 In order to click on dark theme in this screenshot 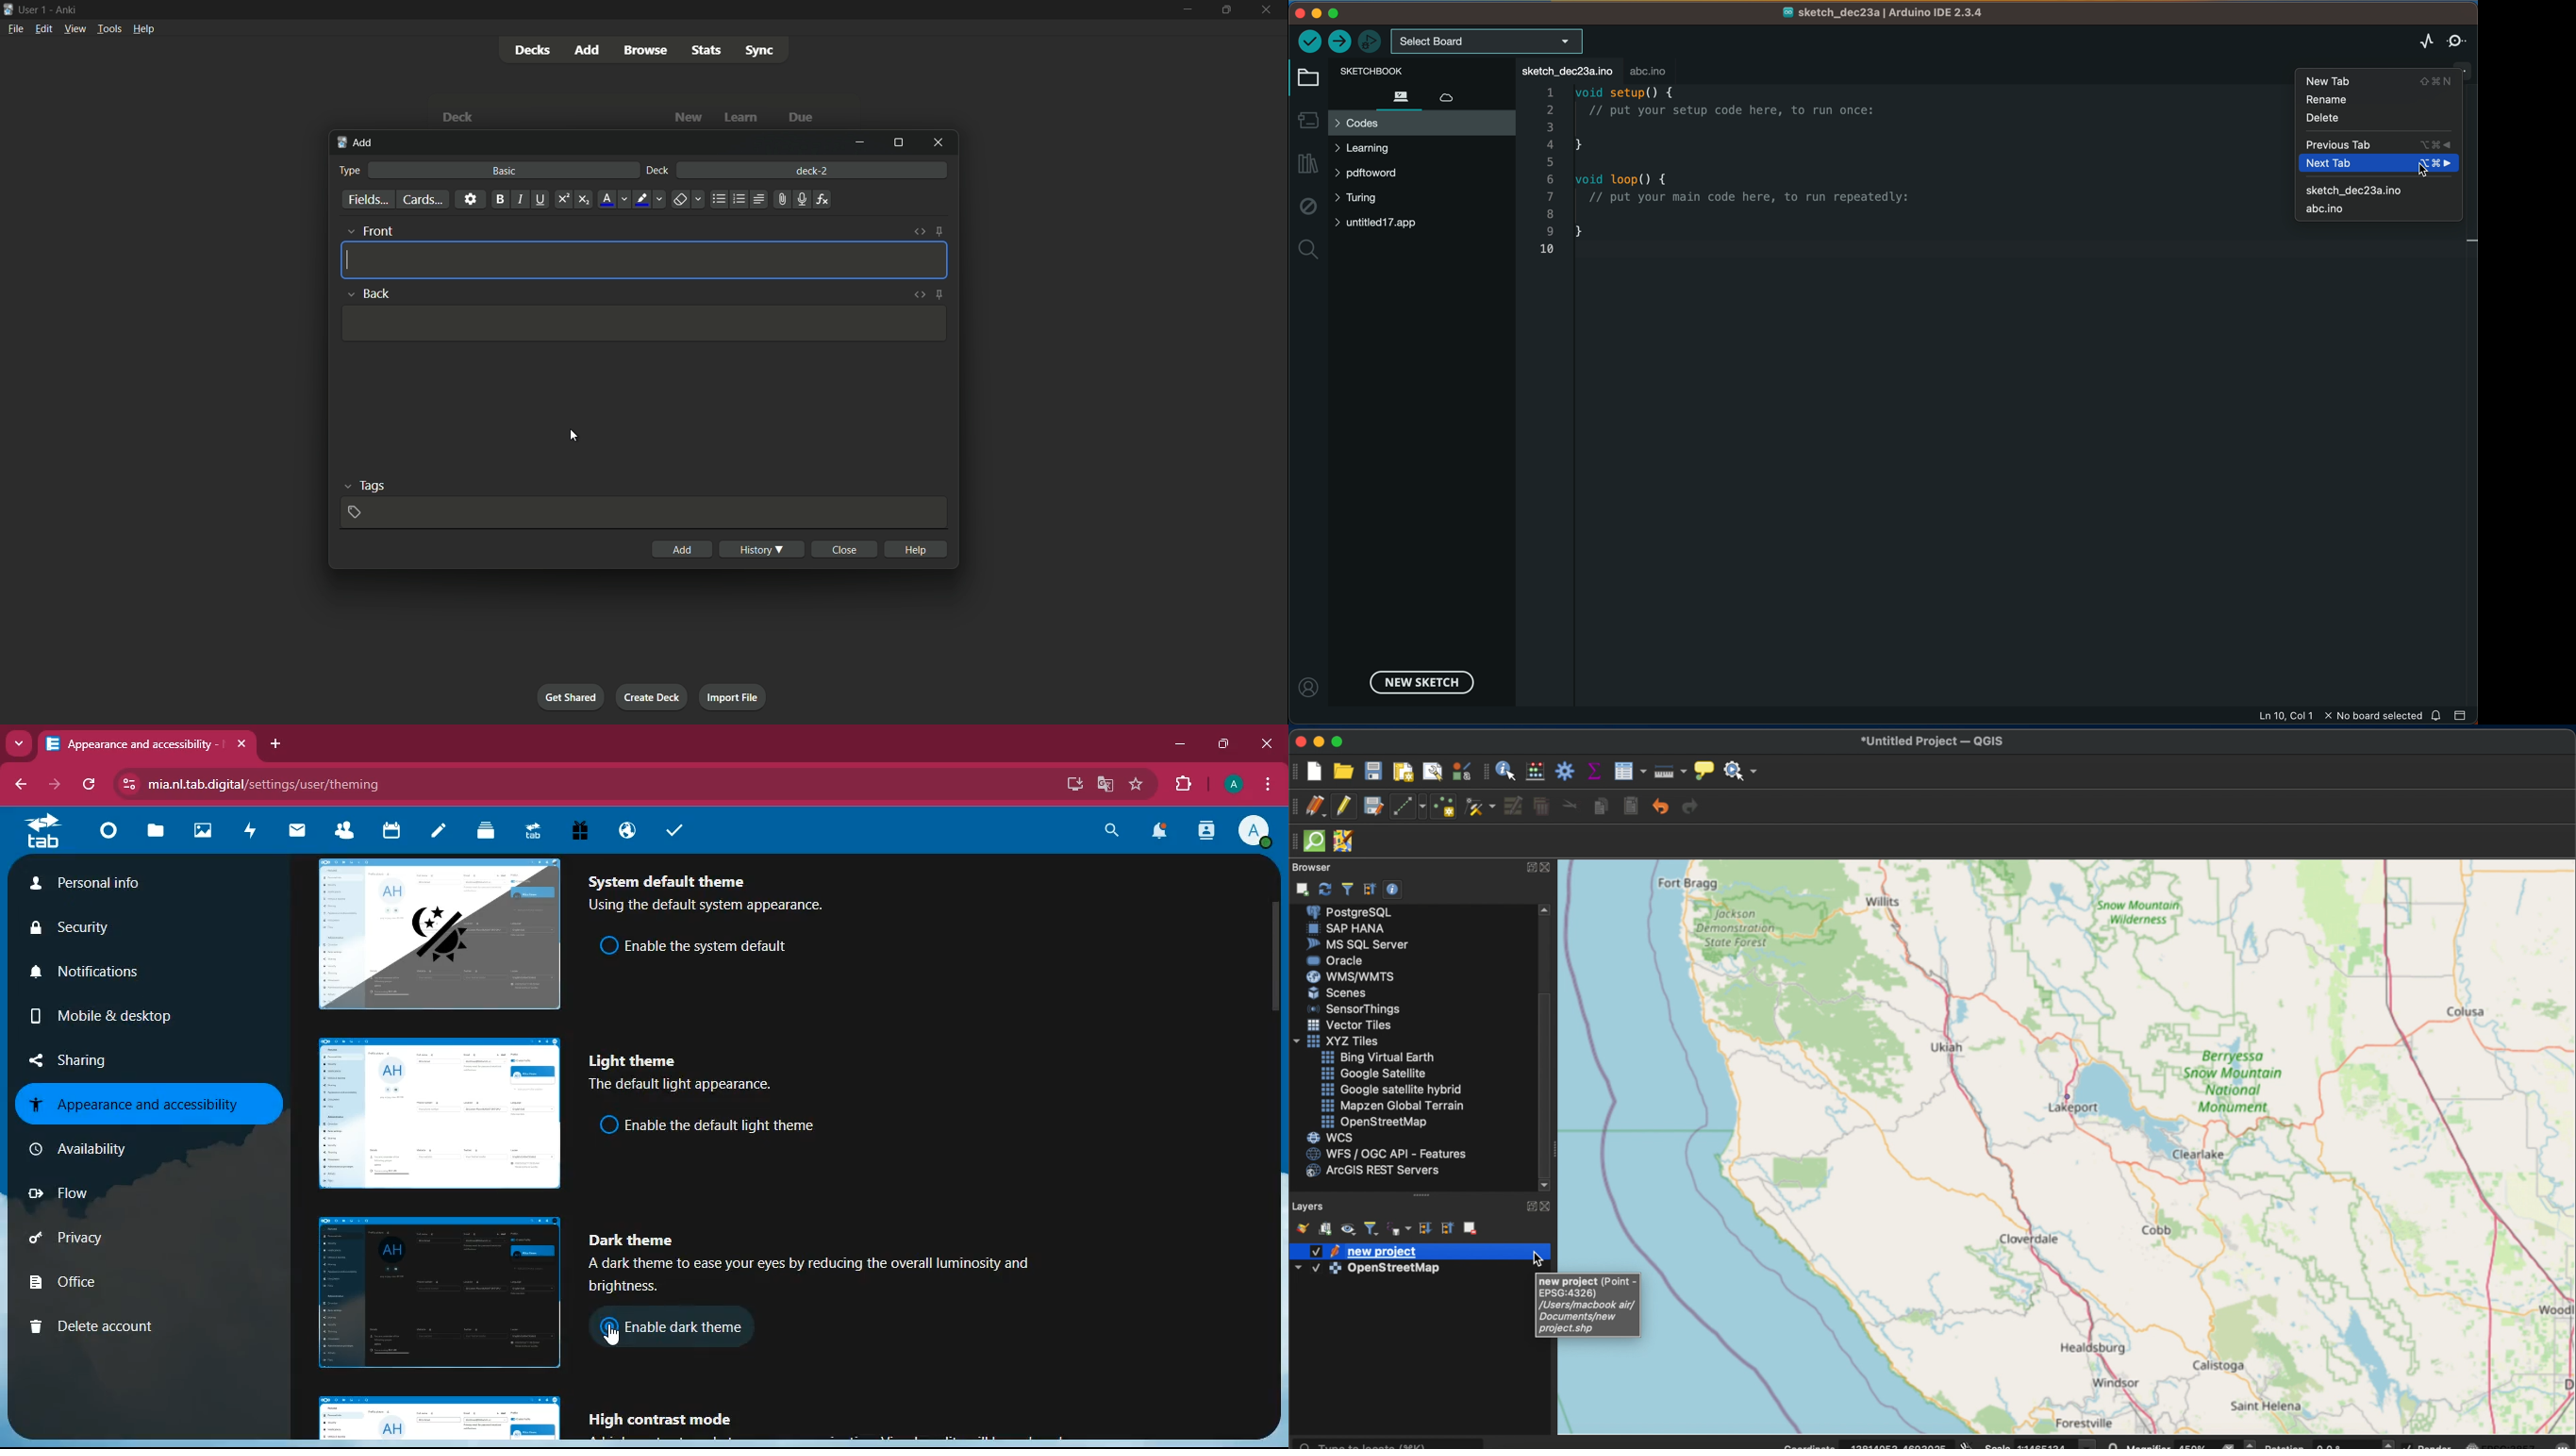, I will do `click(641, 1241)`.